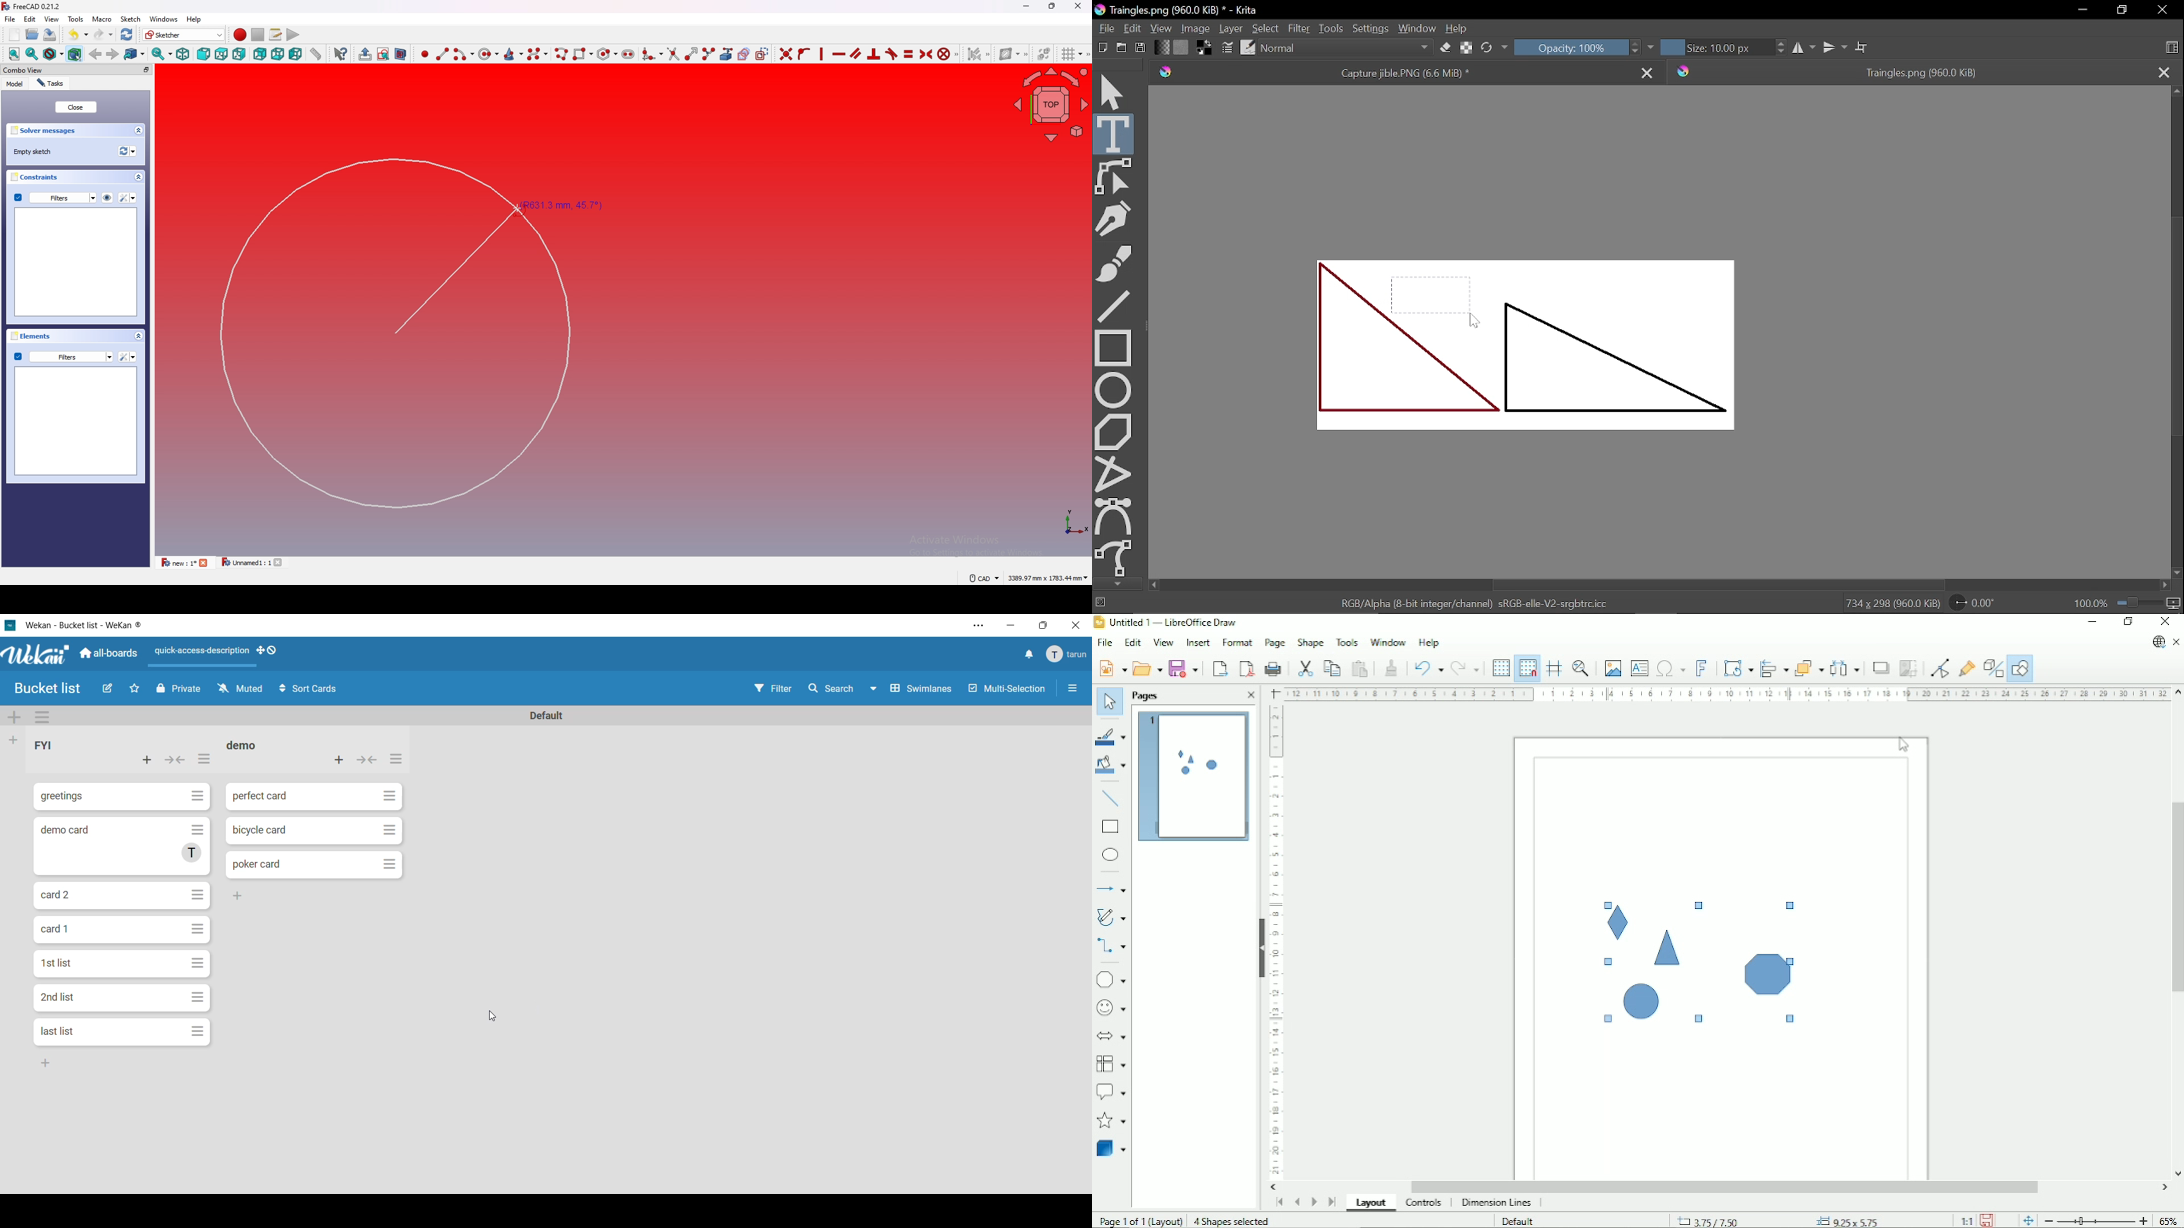 This screenshot has width=2184, height=1232. What do you see at coordinates (1170, 623) in the screenshot?
I see `Title` at bounding box center [1170, 623].